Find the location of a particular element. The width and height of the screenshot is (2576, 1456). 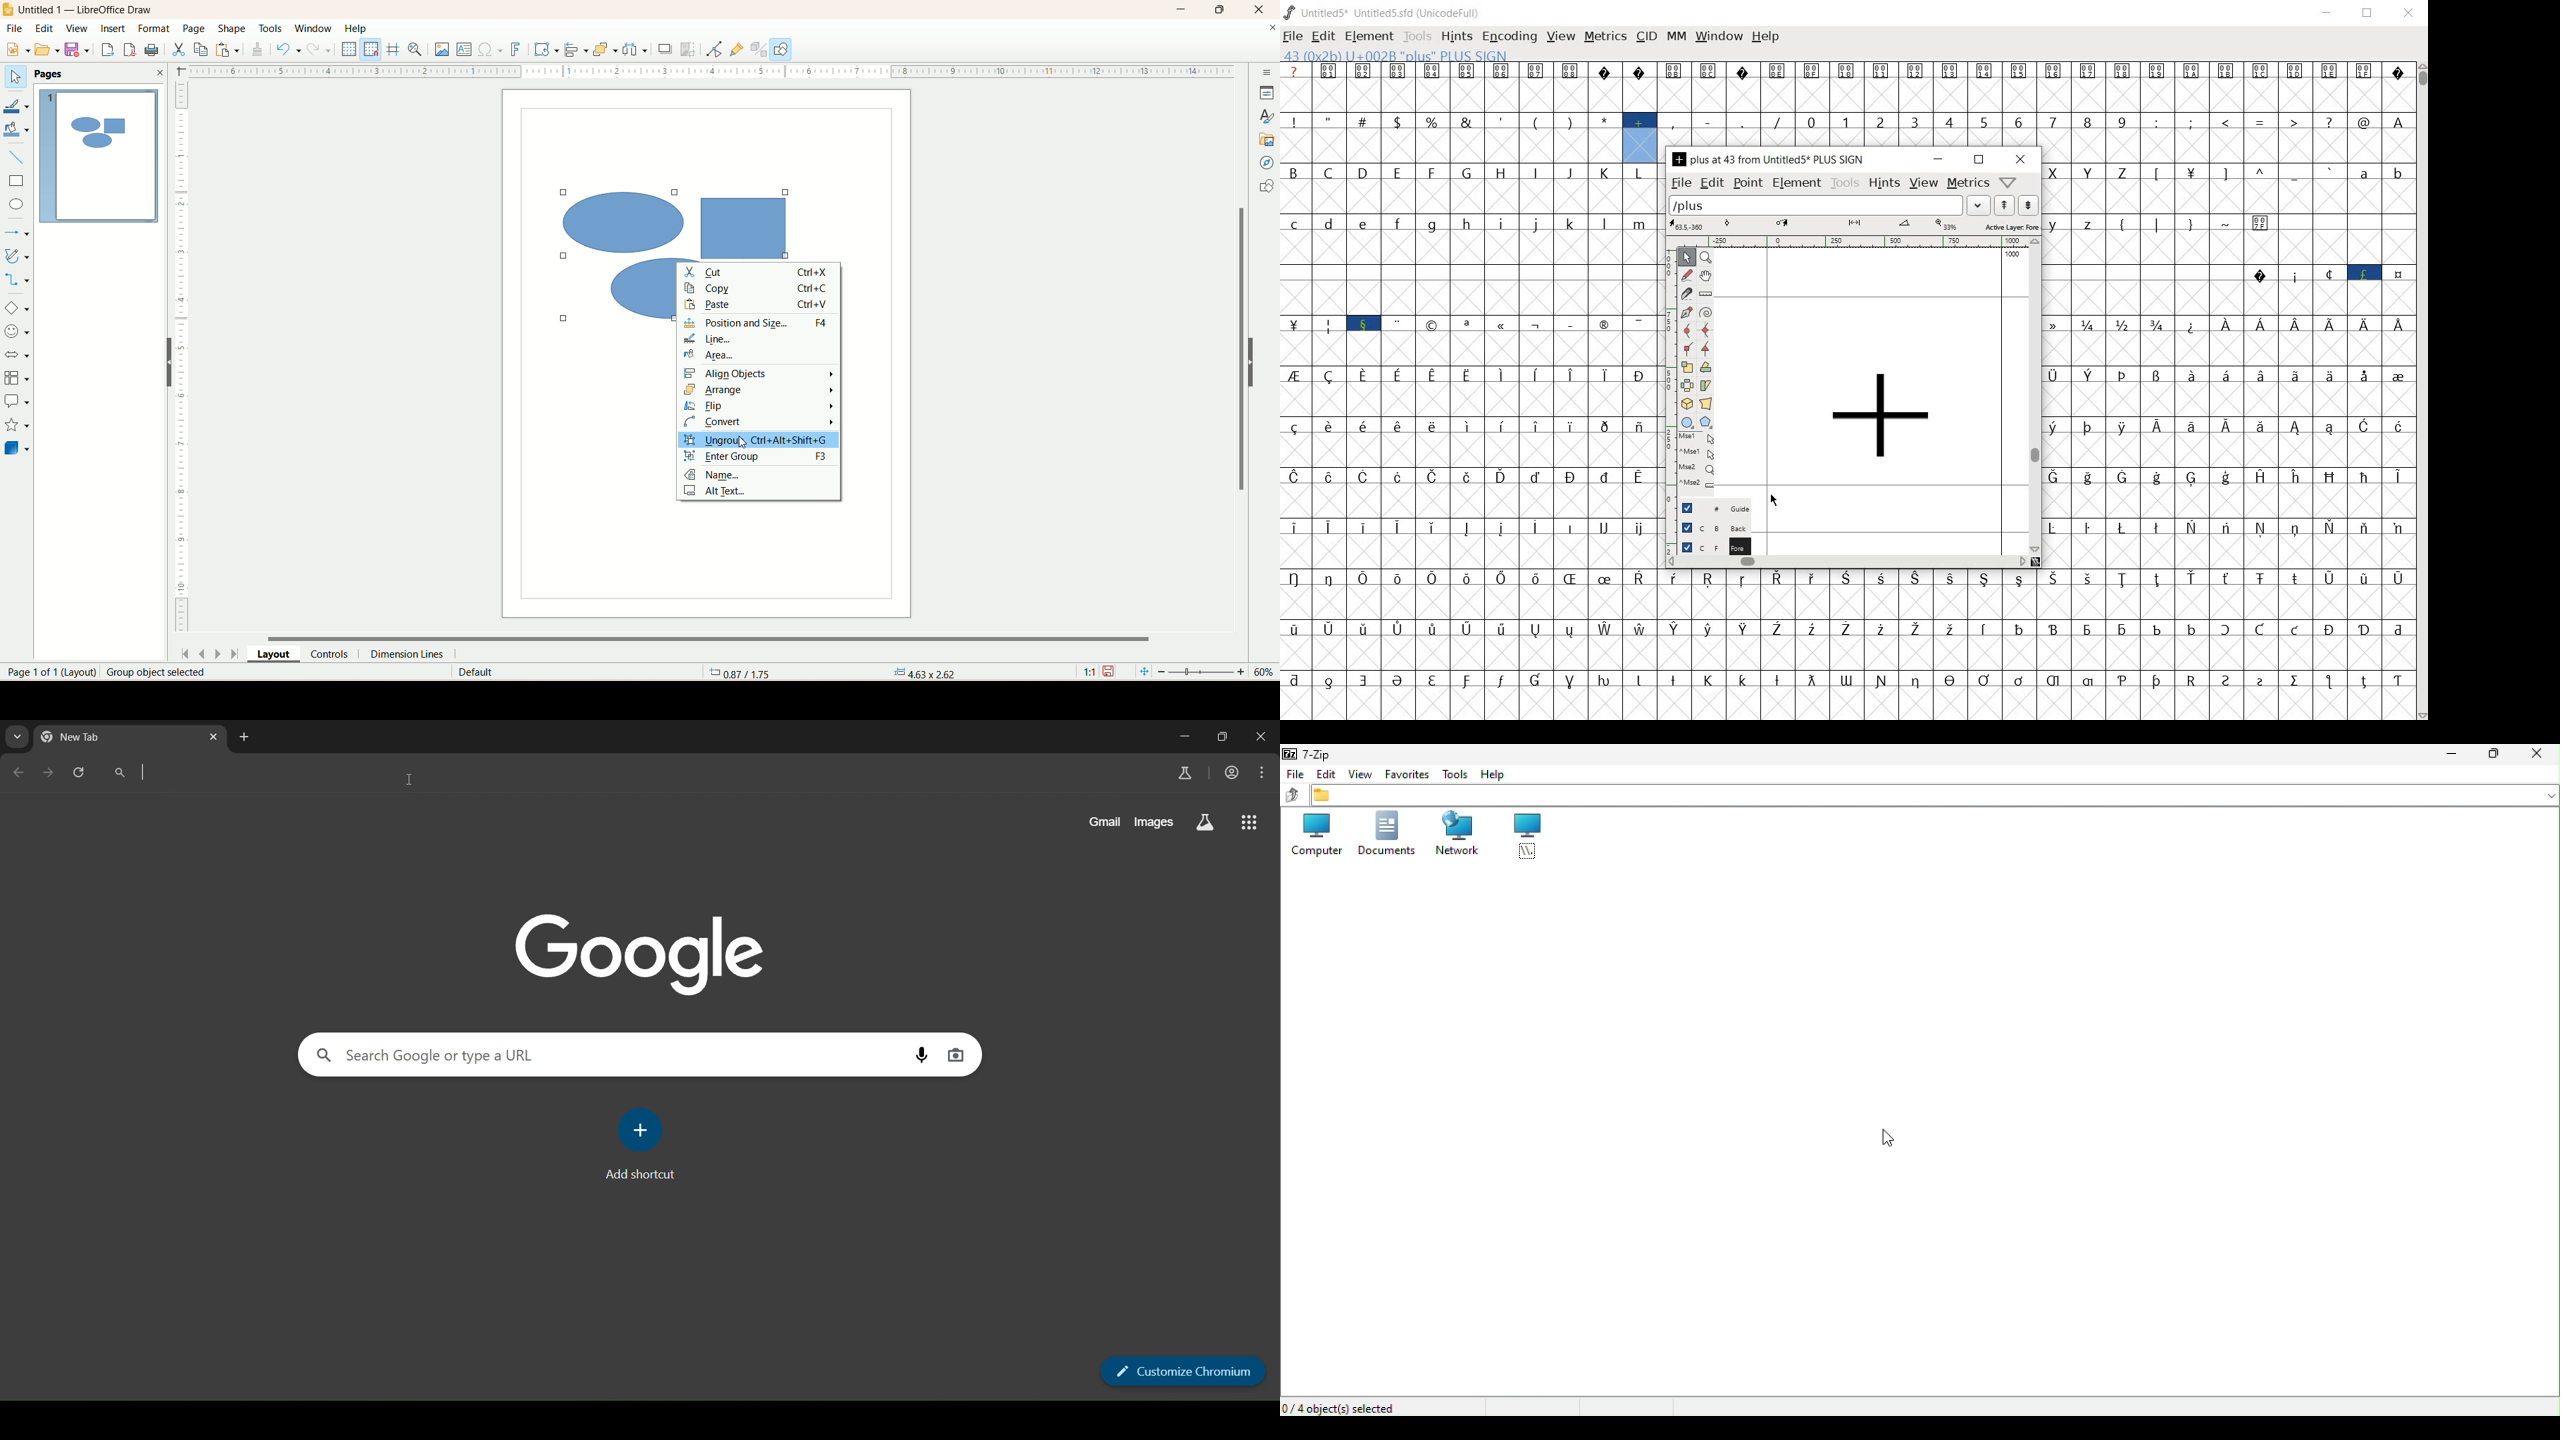

element is located at coordinates (1367, 34).